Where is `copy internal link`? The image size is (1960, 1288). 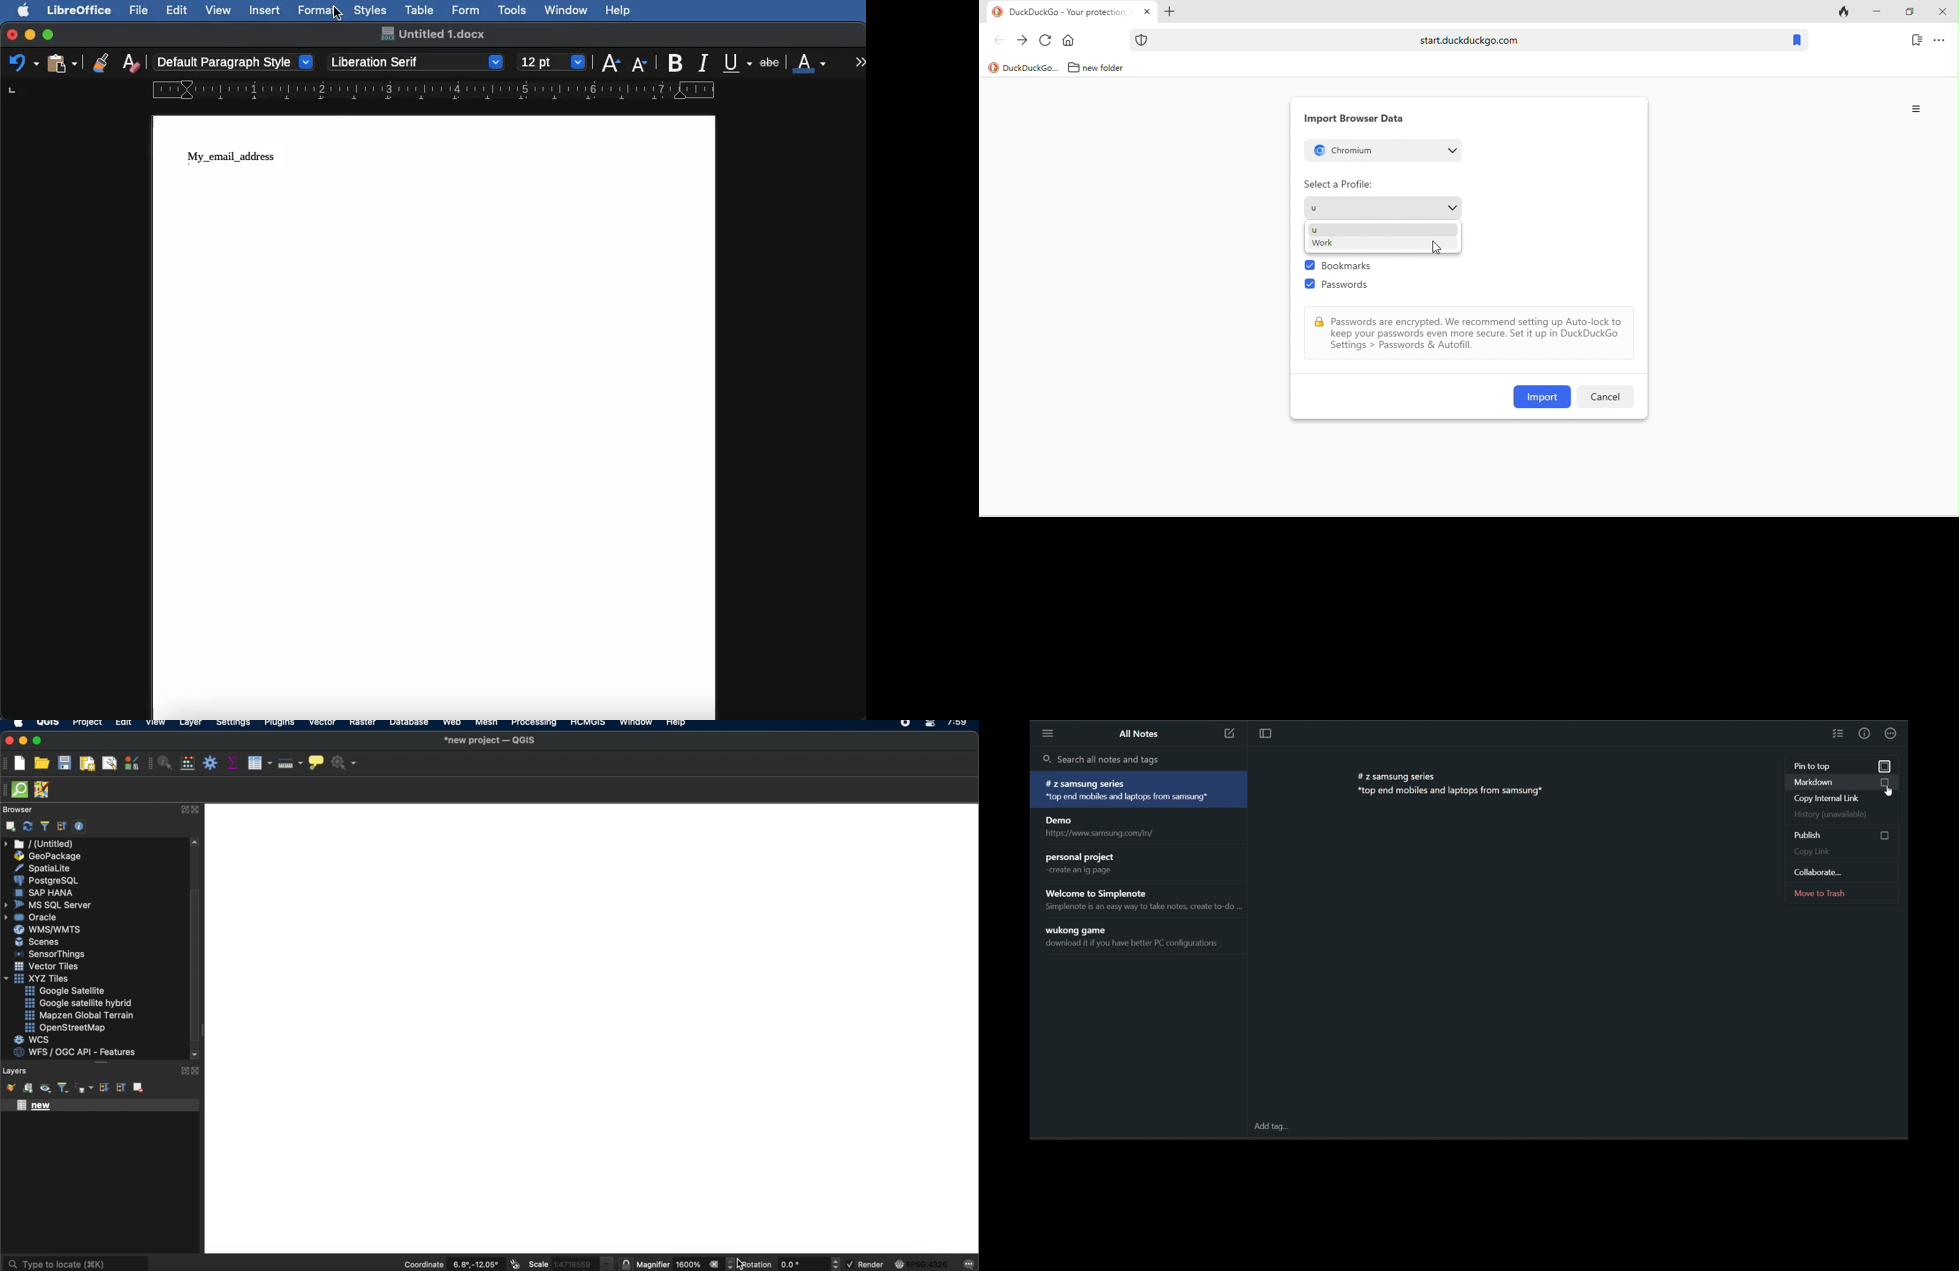 copy internal link is located at coordinates (1841, 799).